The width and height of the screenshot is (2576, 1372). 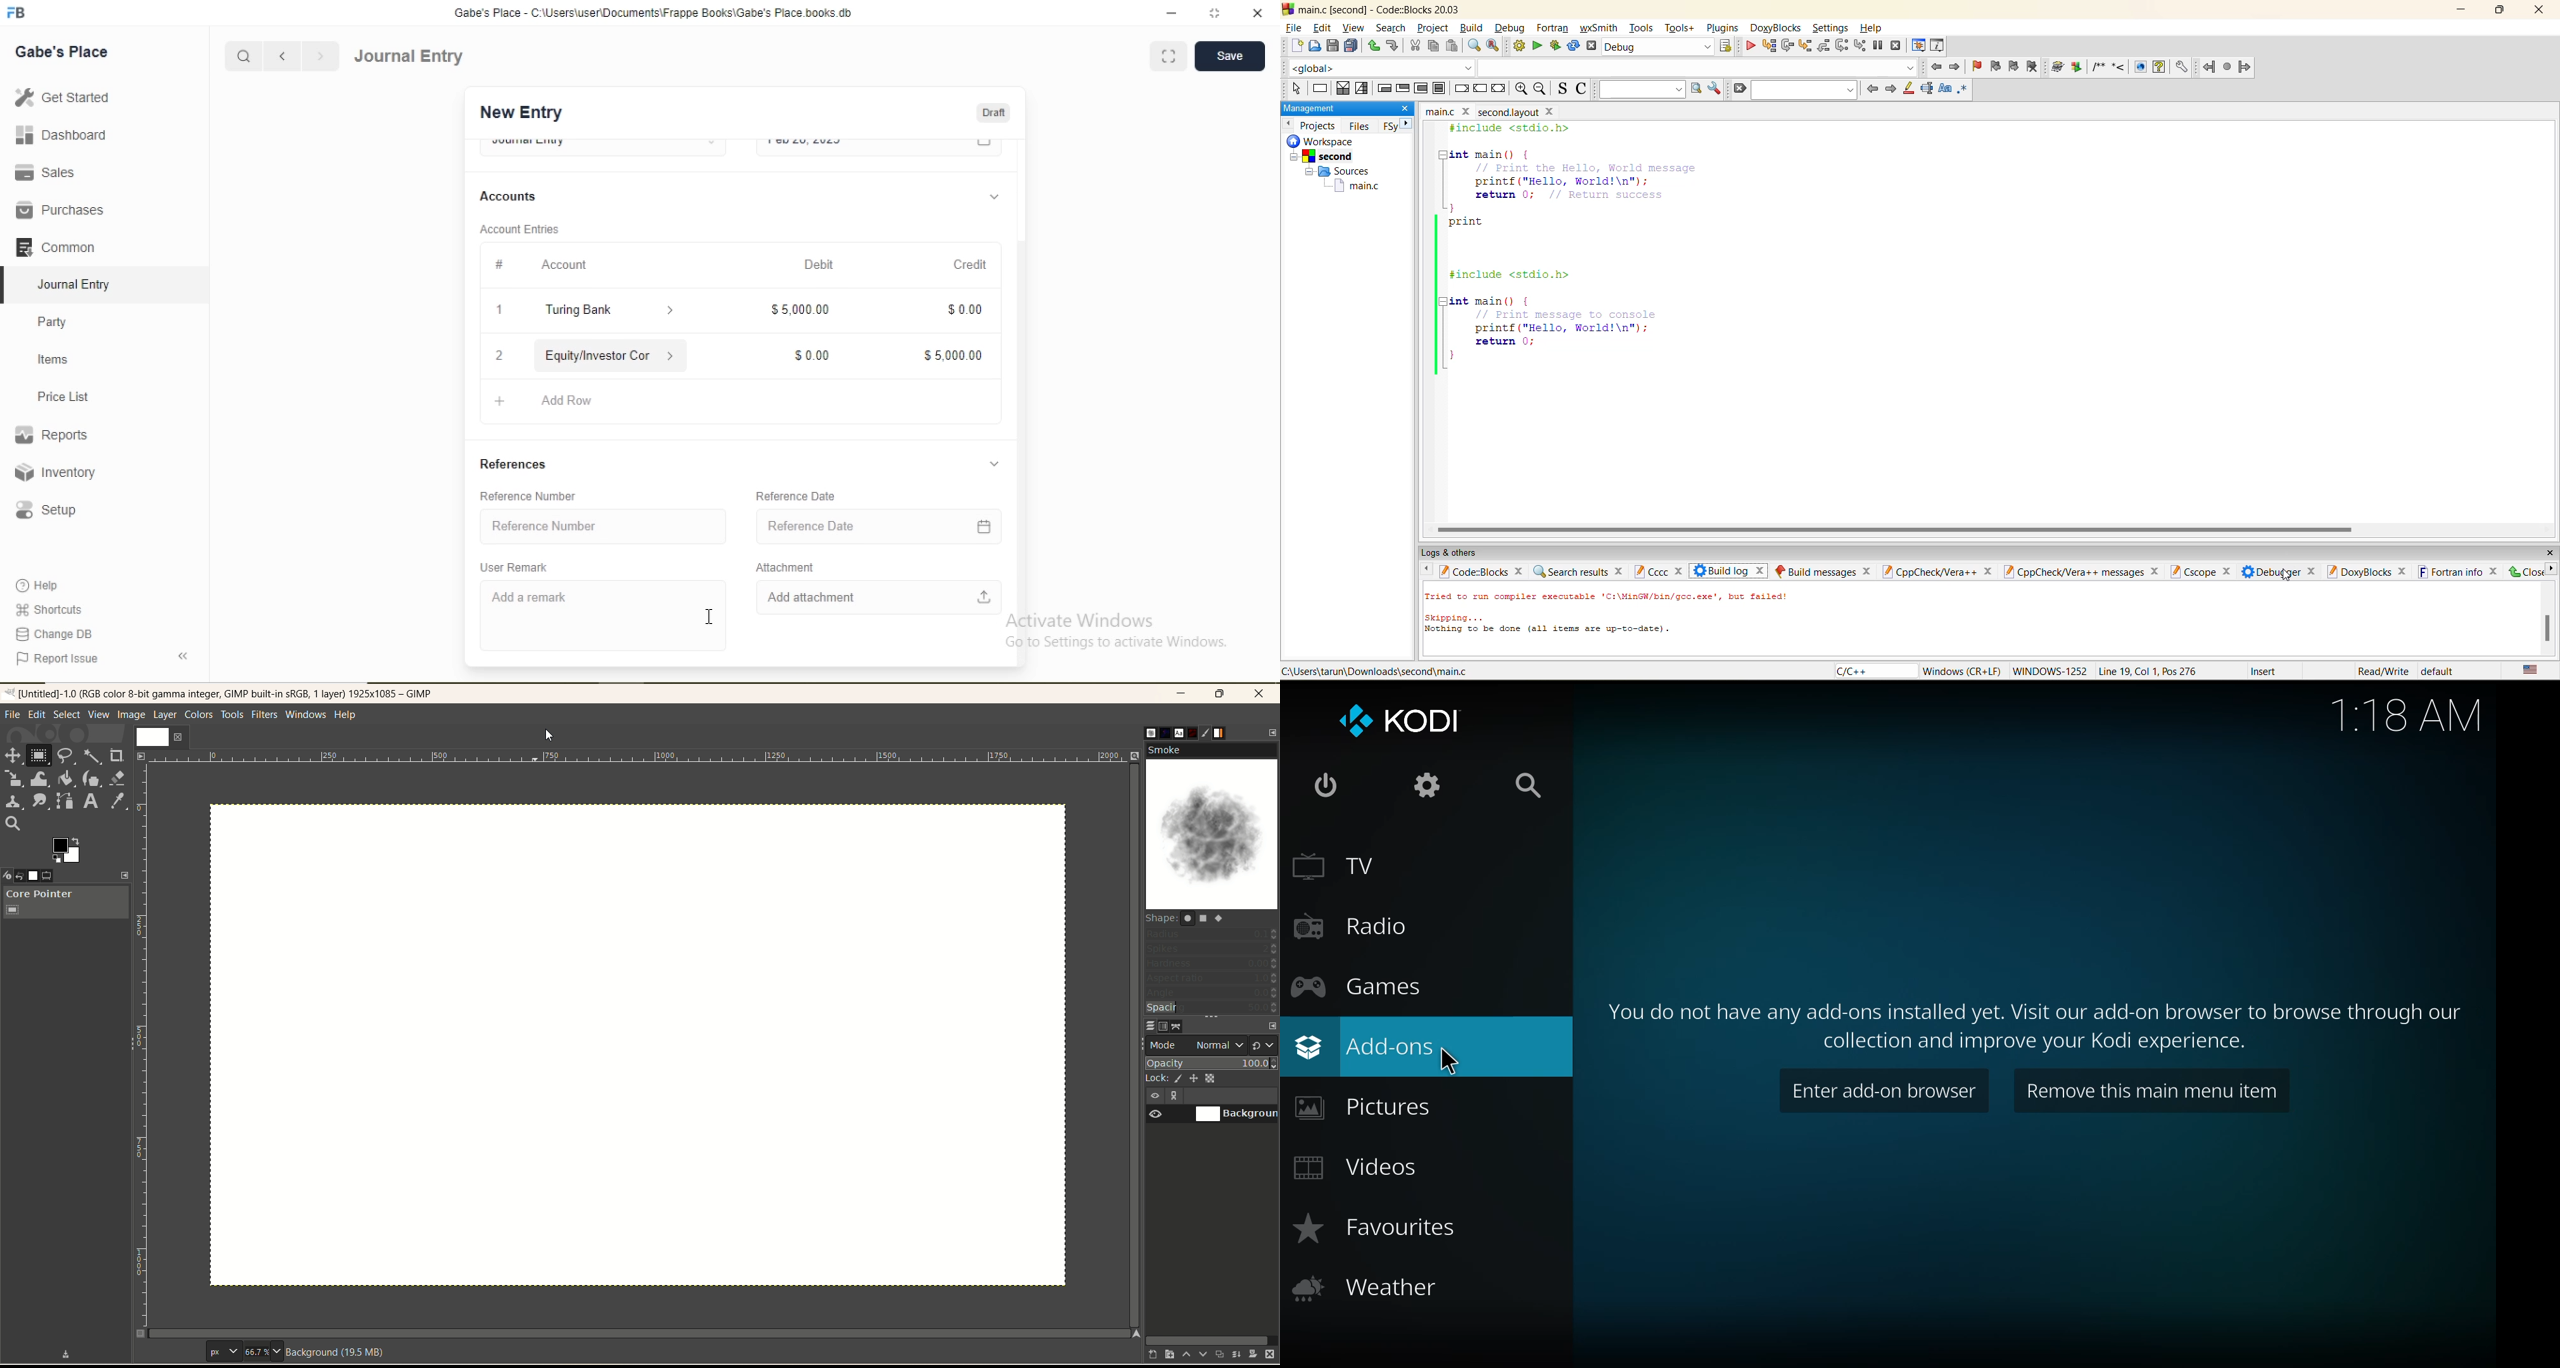 What do you see at coordinates (1936, 45) in the screenshot?
I see `various info` at bounding box center [1936, 45].